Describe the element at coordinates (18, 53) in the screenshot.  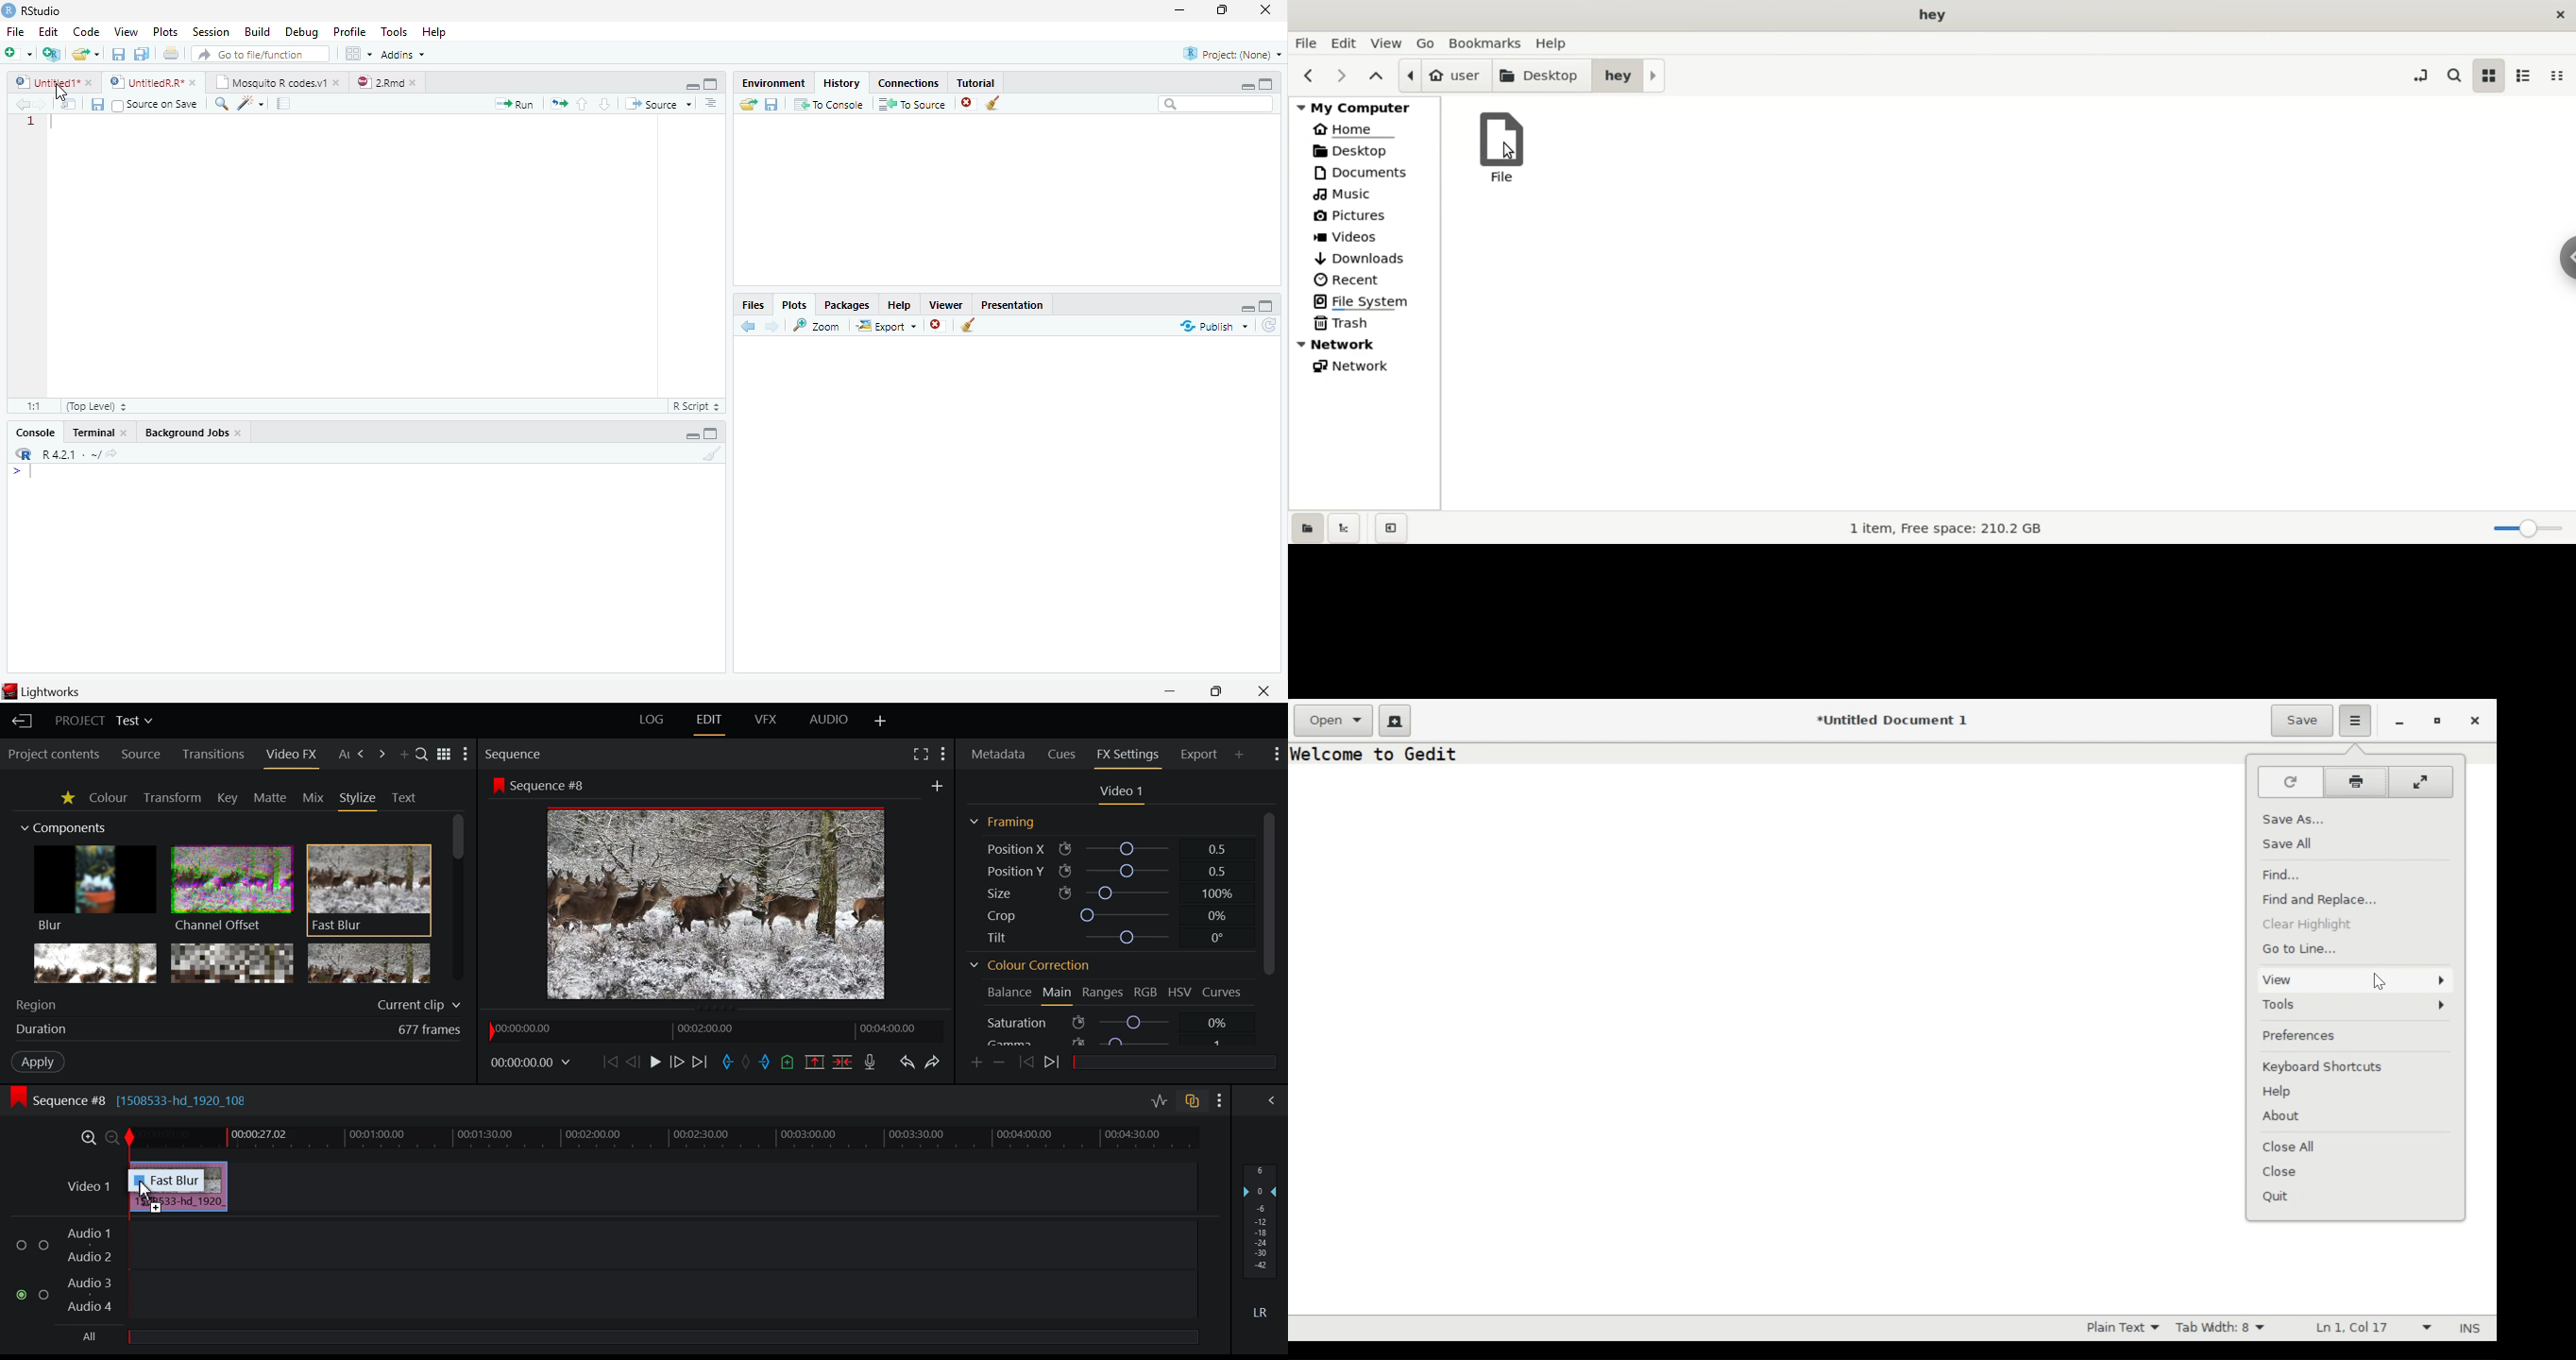
I see `Open new file` at that location.